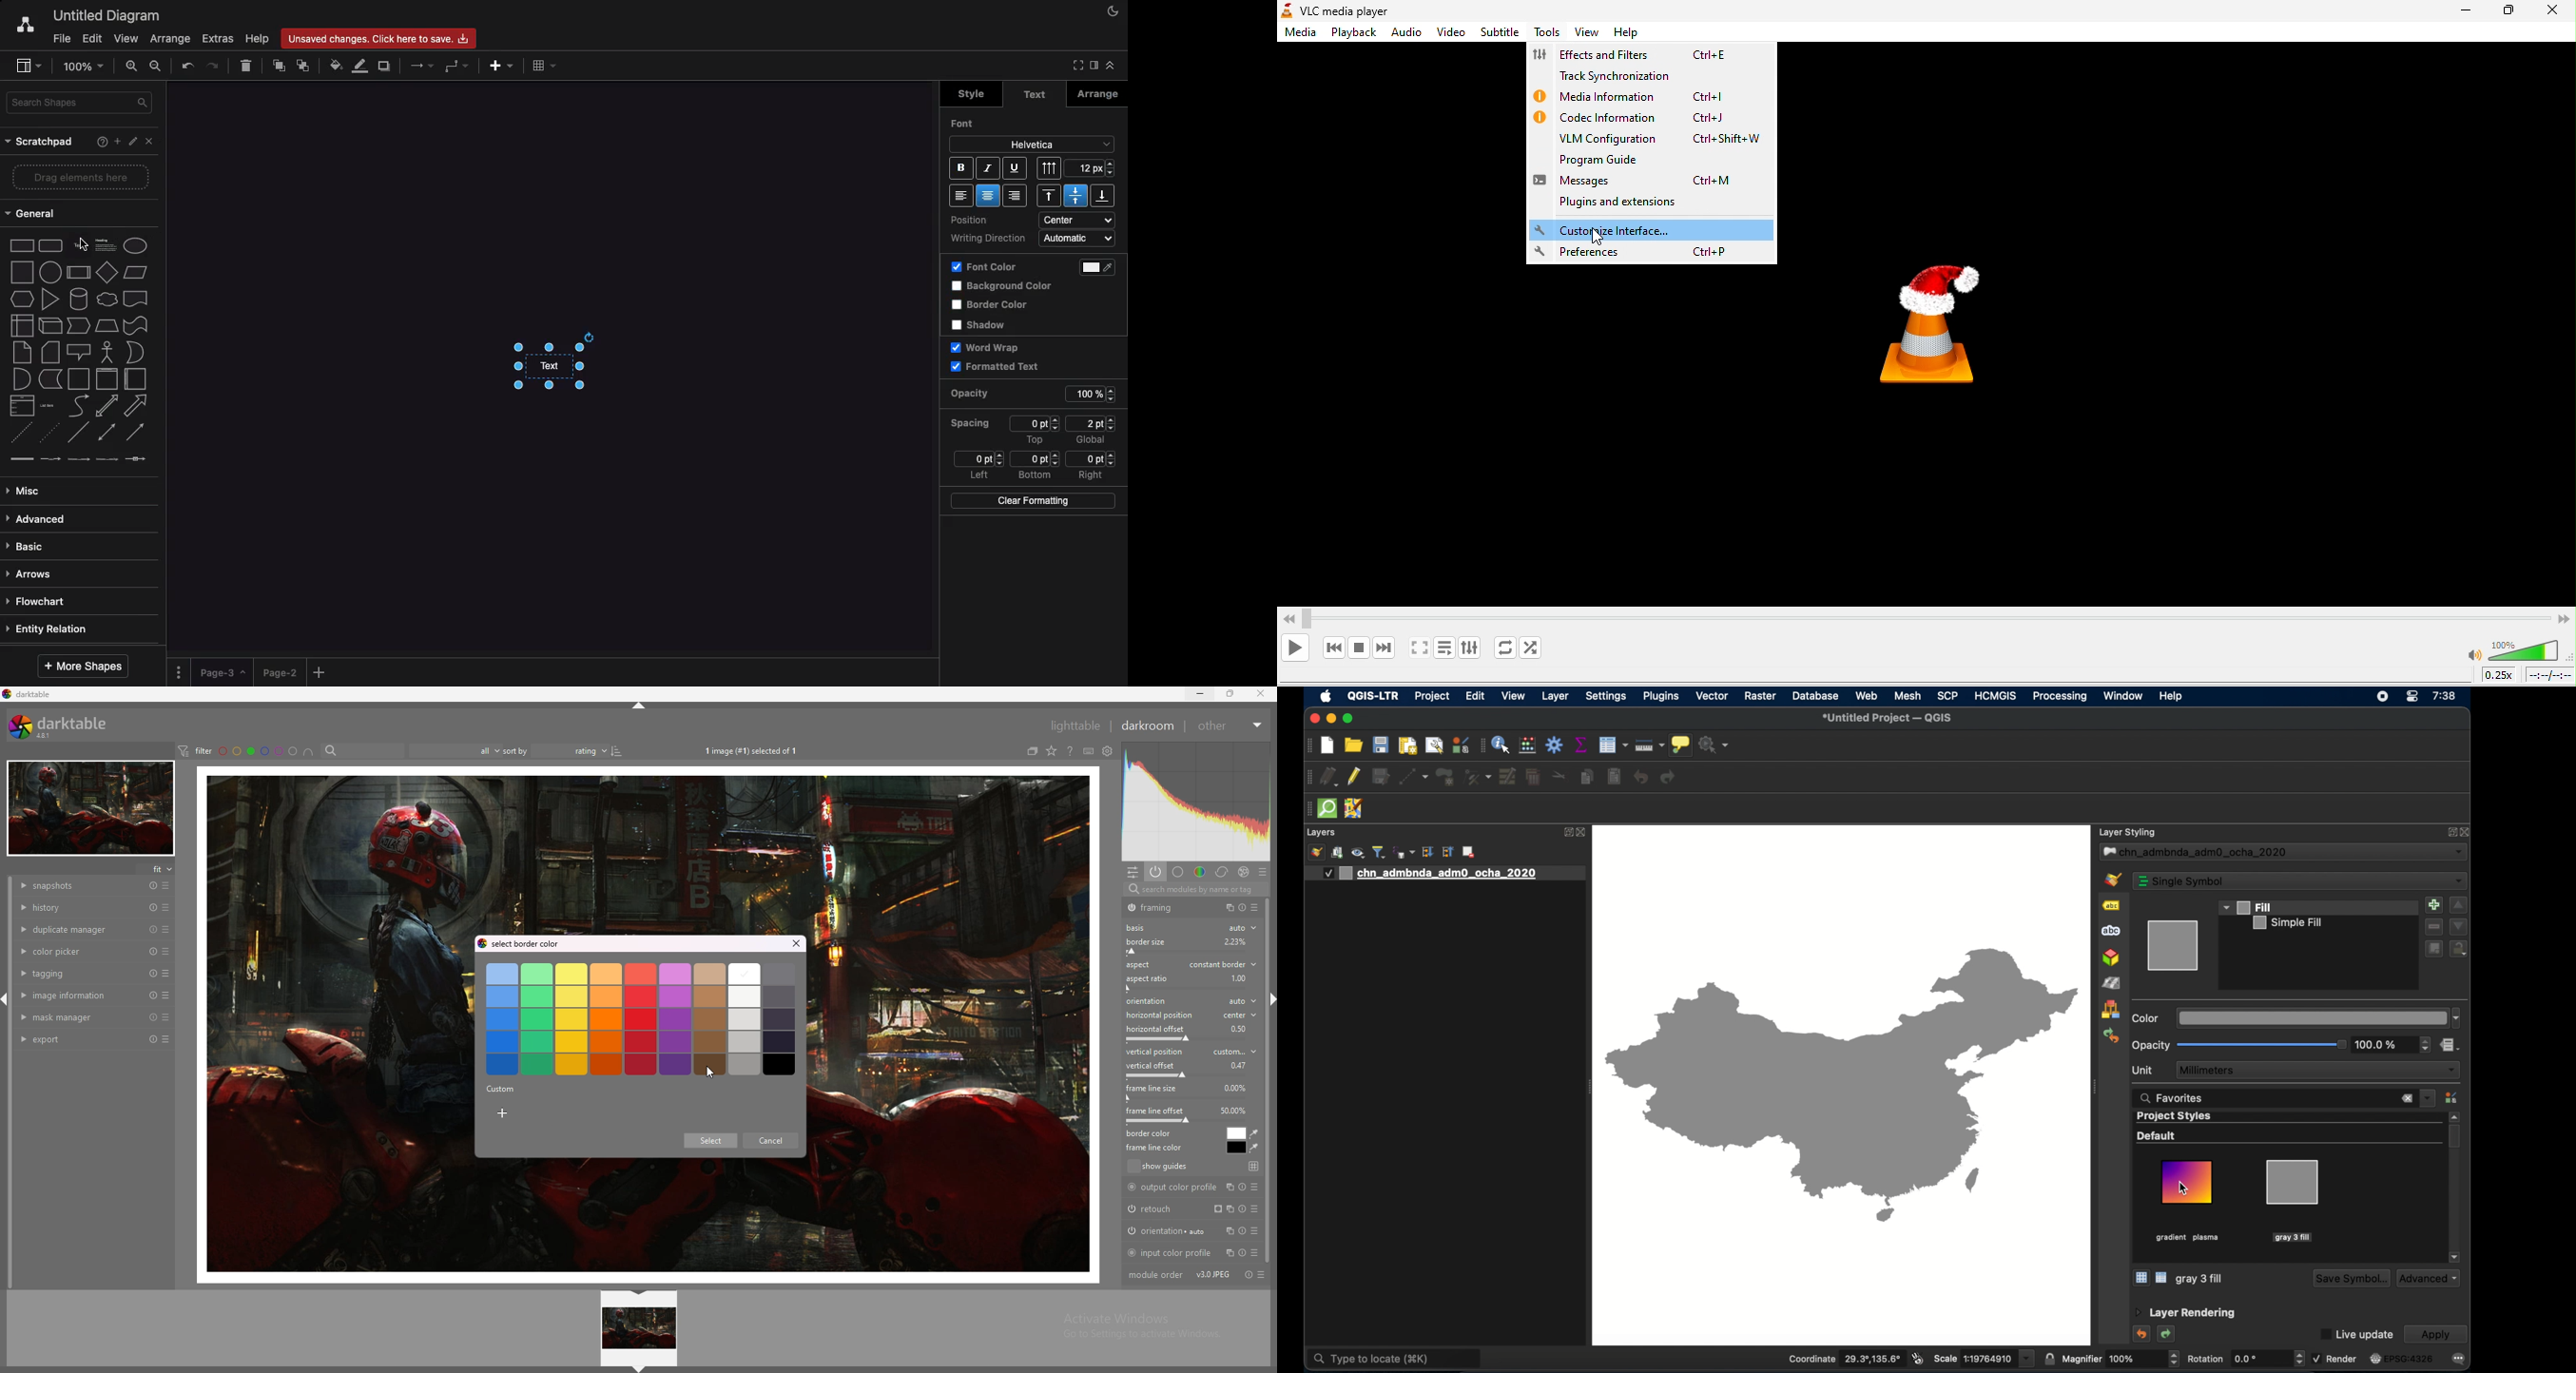  Describe the element at coordinates (1256, 908) in the screenshot. I see `presets` at that location.